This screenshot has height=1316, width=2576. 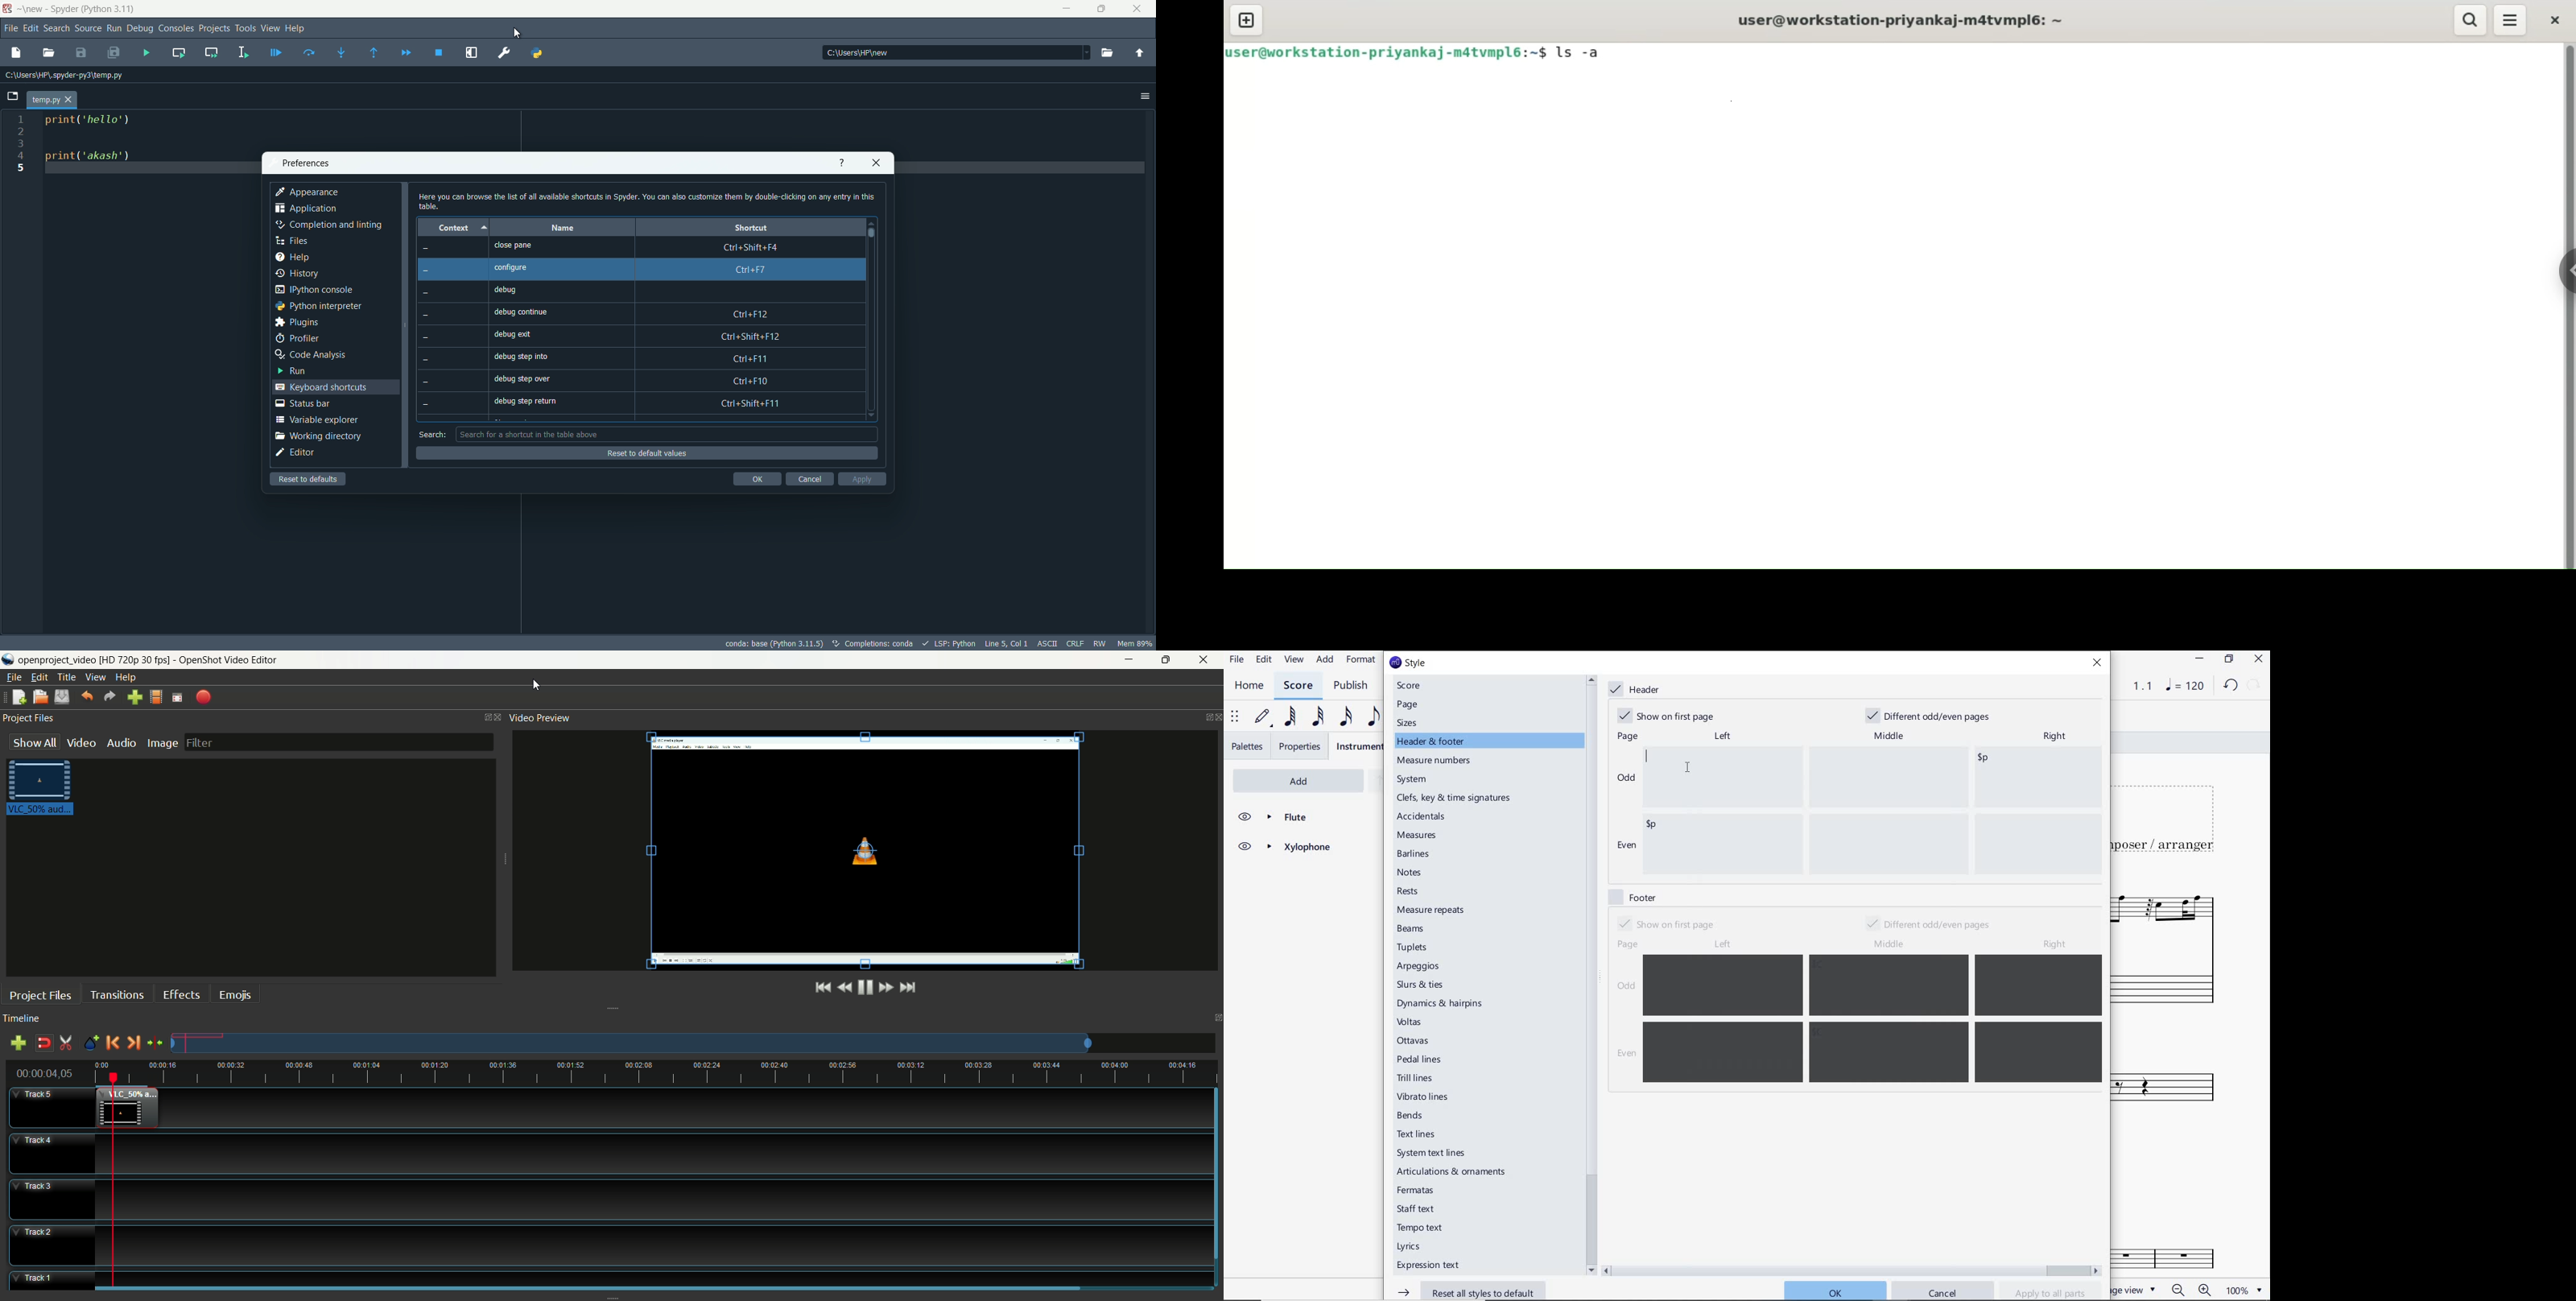 I want to click on cursor position, so click(x=1005, y=642).